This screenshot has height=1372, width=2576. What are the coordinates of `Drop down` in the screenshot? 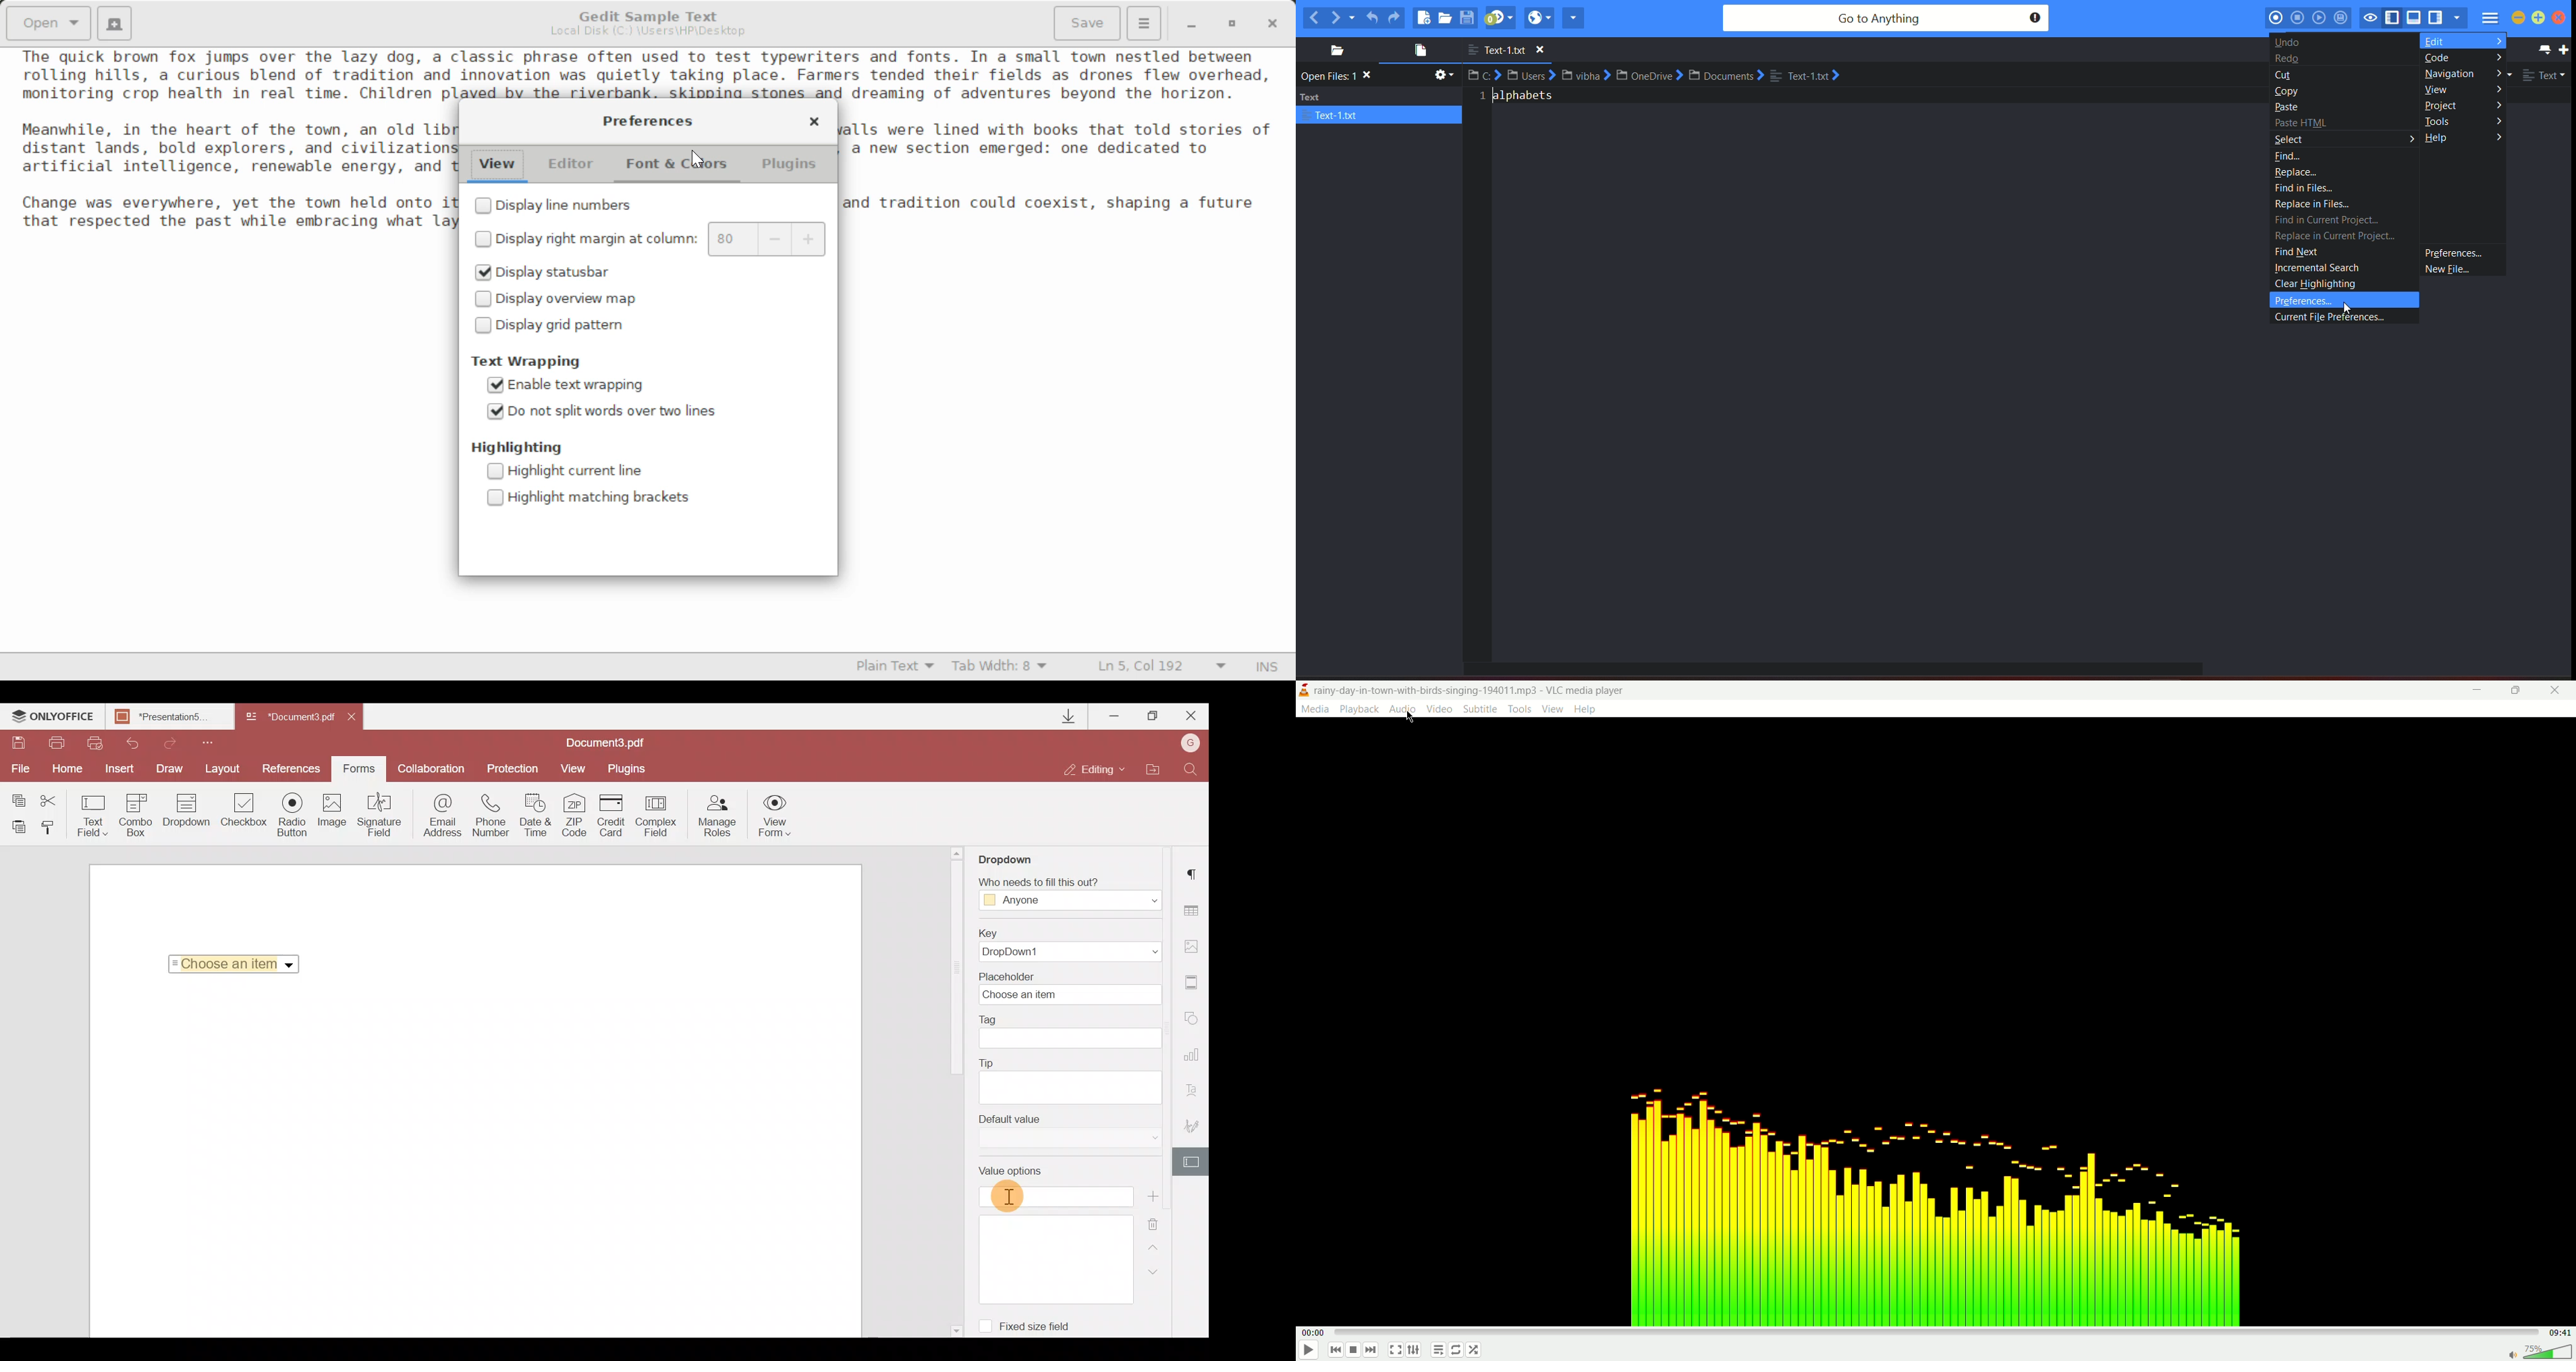 It's located at (186, 812).